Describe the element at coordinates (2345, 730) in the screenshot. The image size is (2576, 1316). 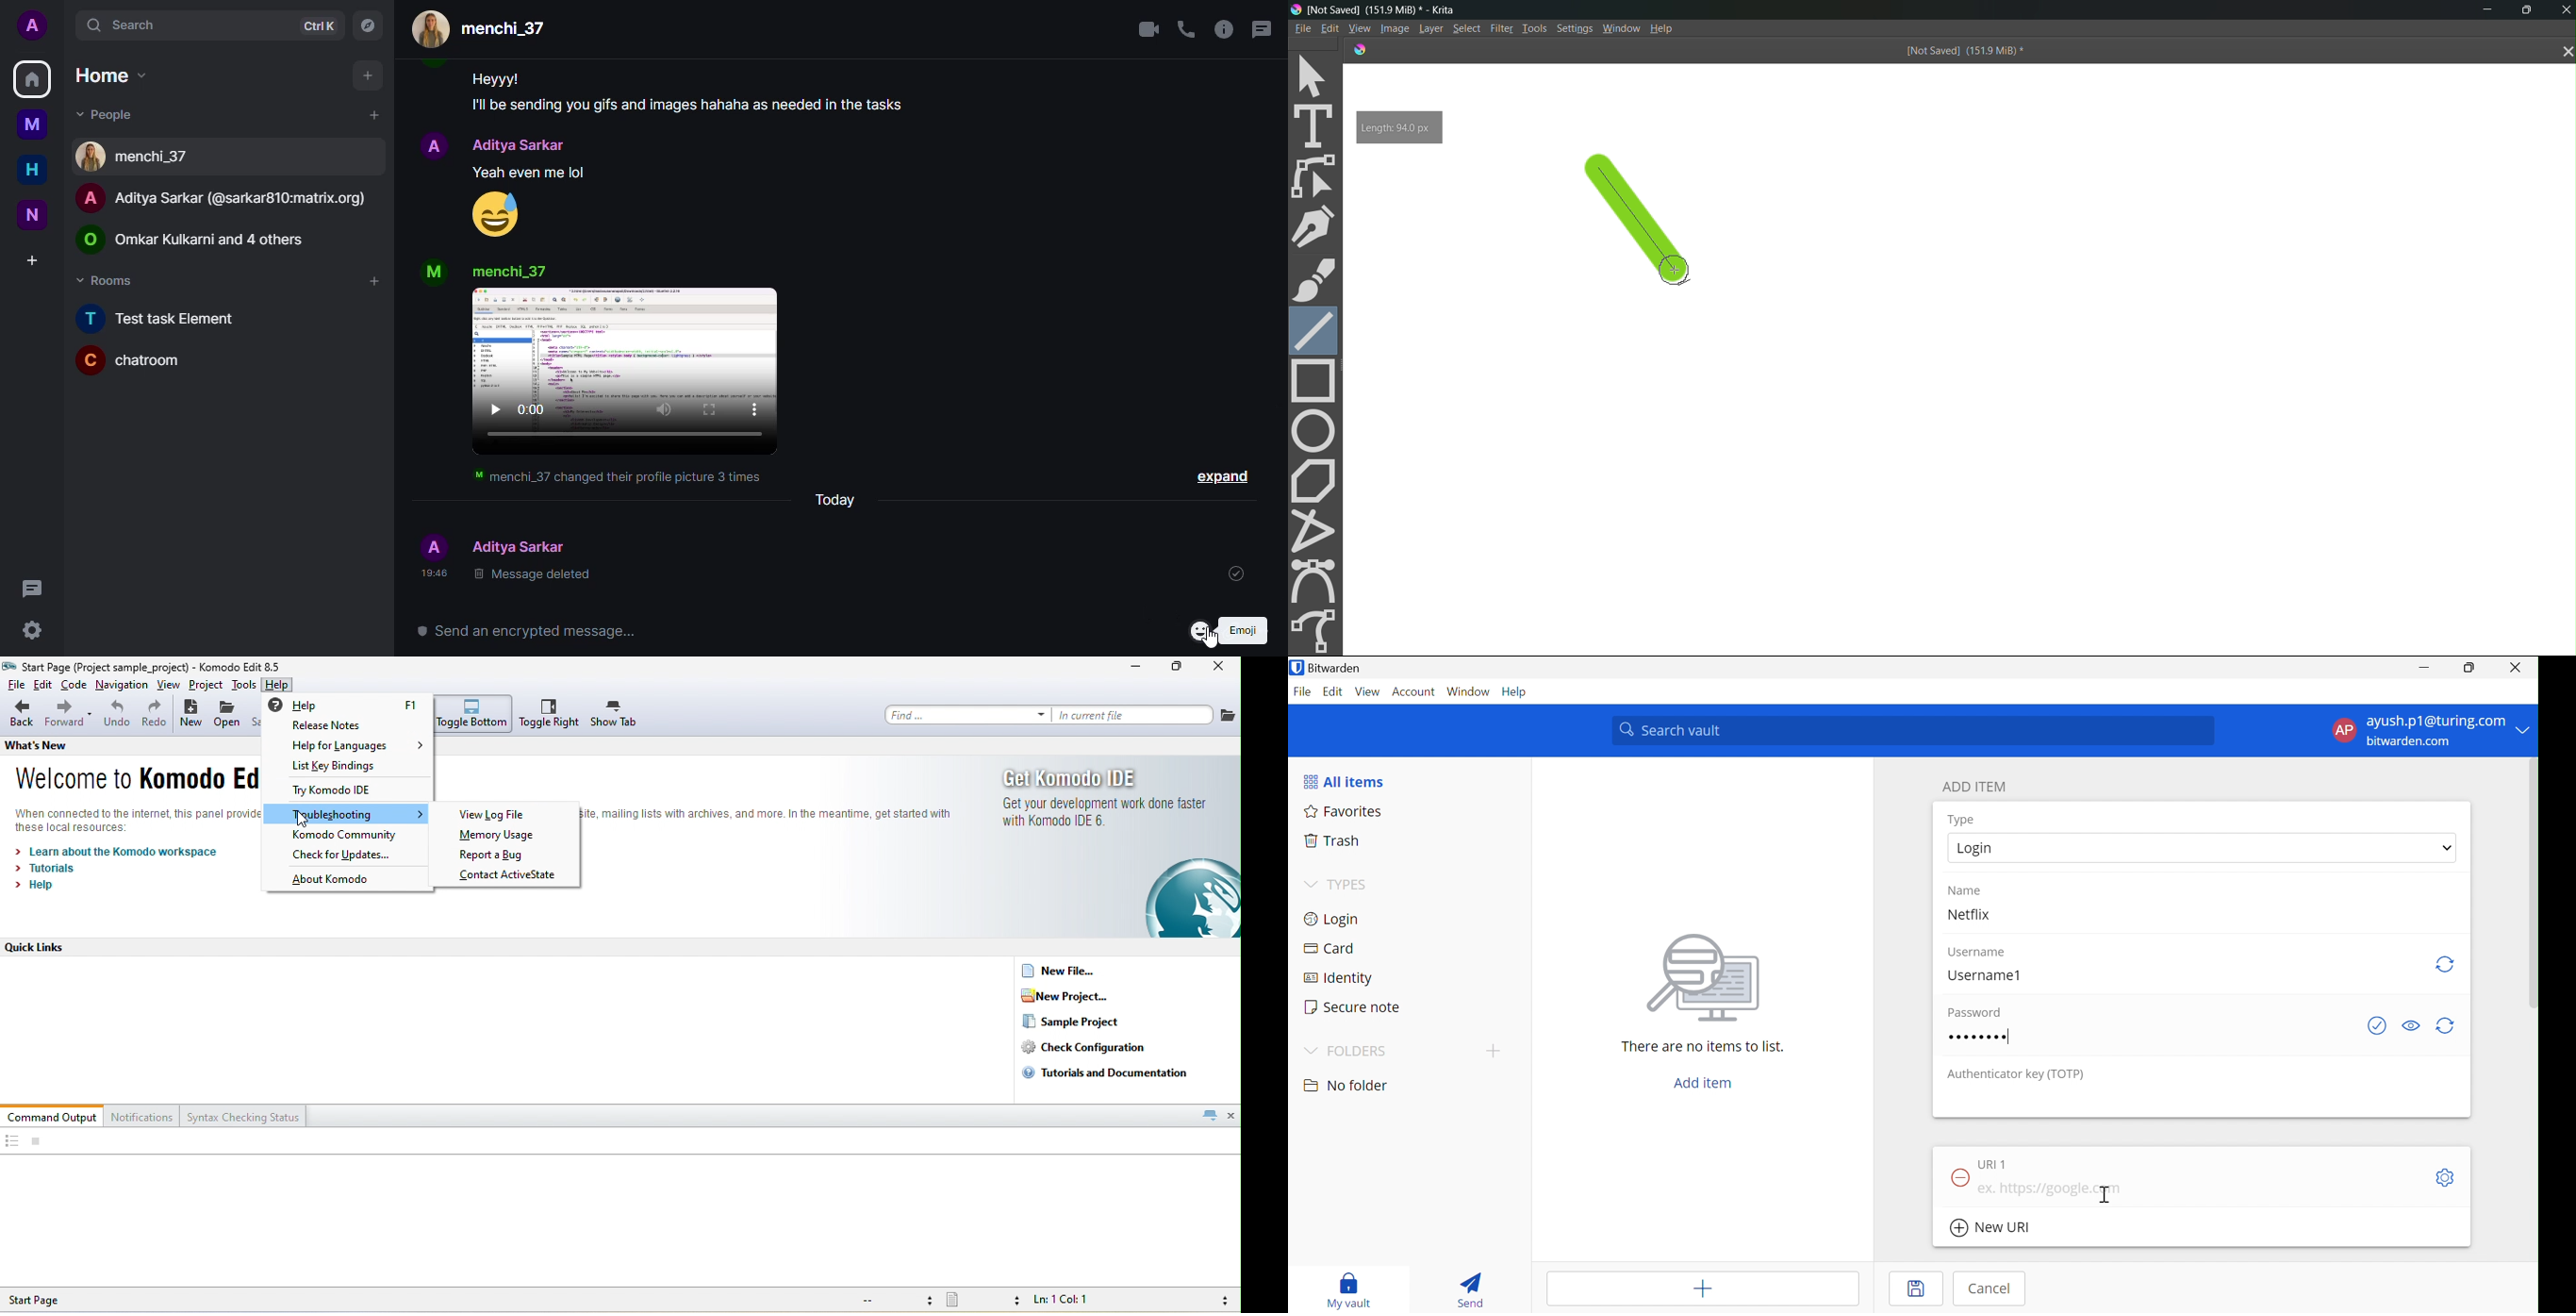
I see `AP` at that location.